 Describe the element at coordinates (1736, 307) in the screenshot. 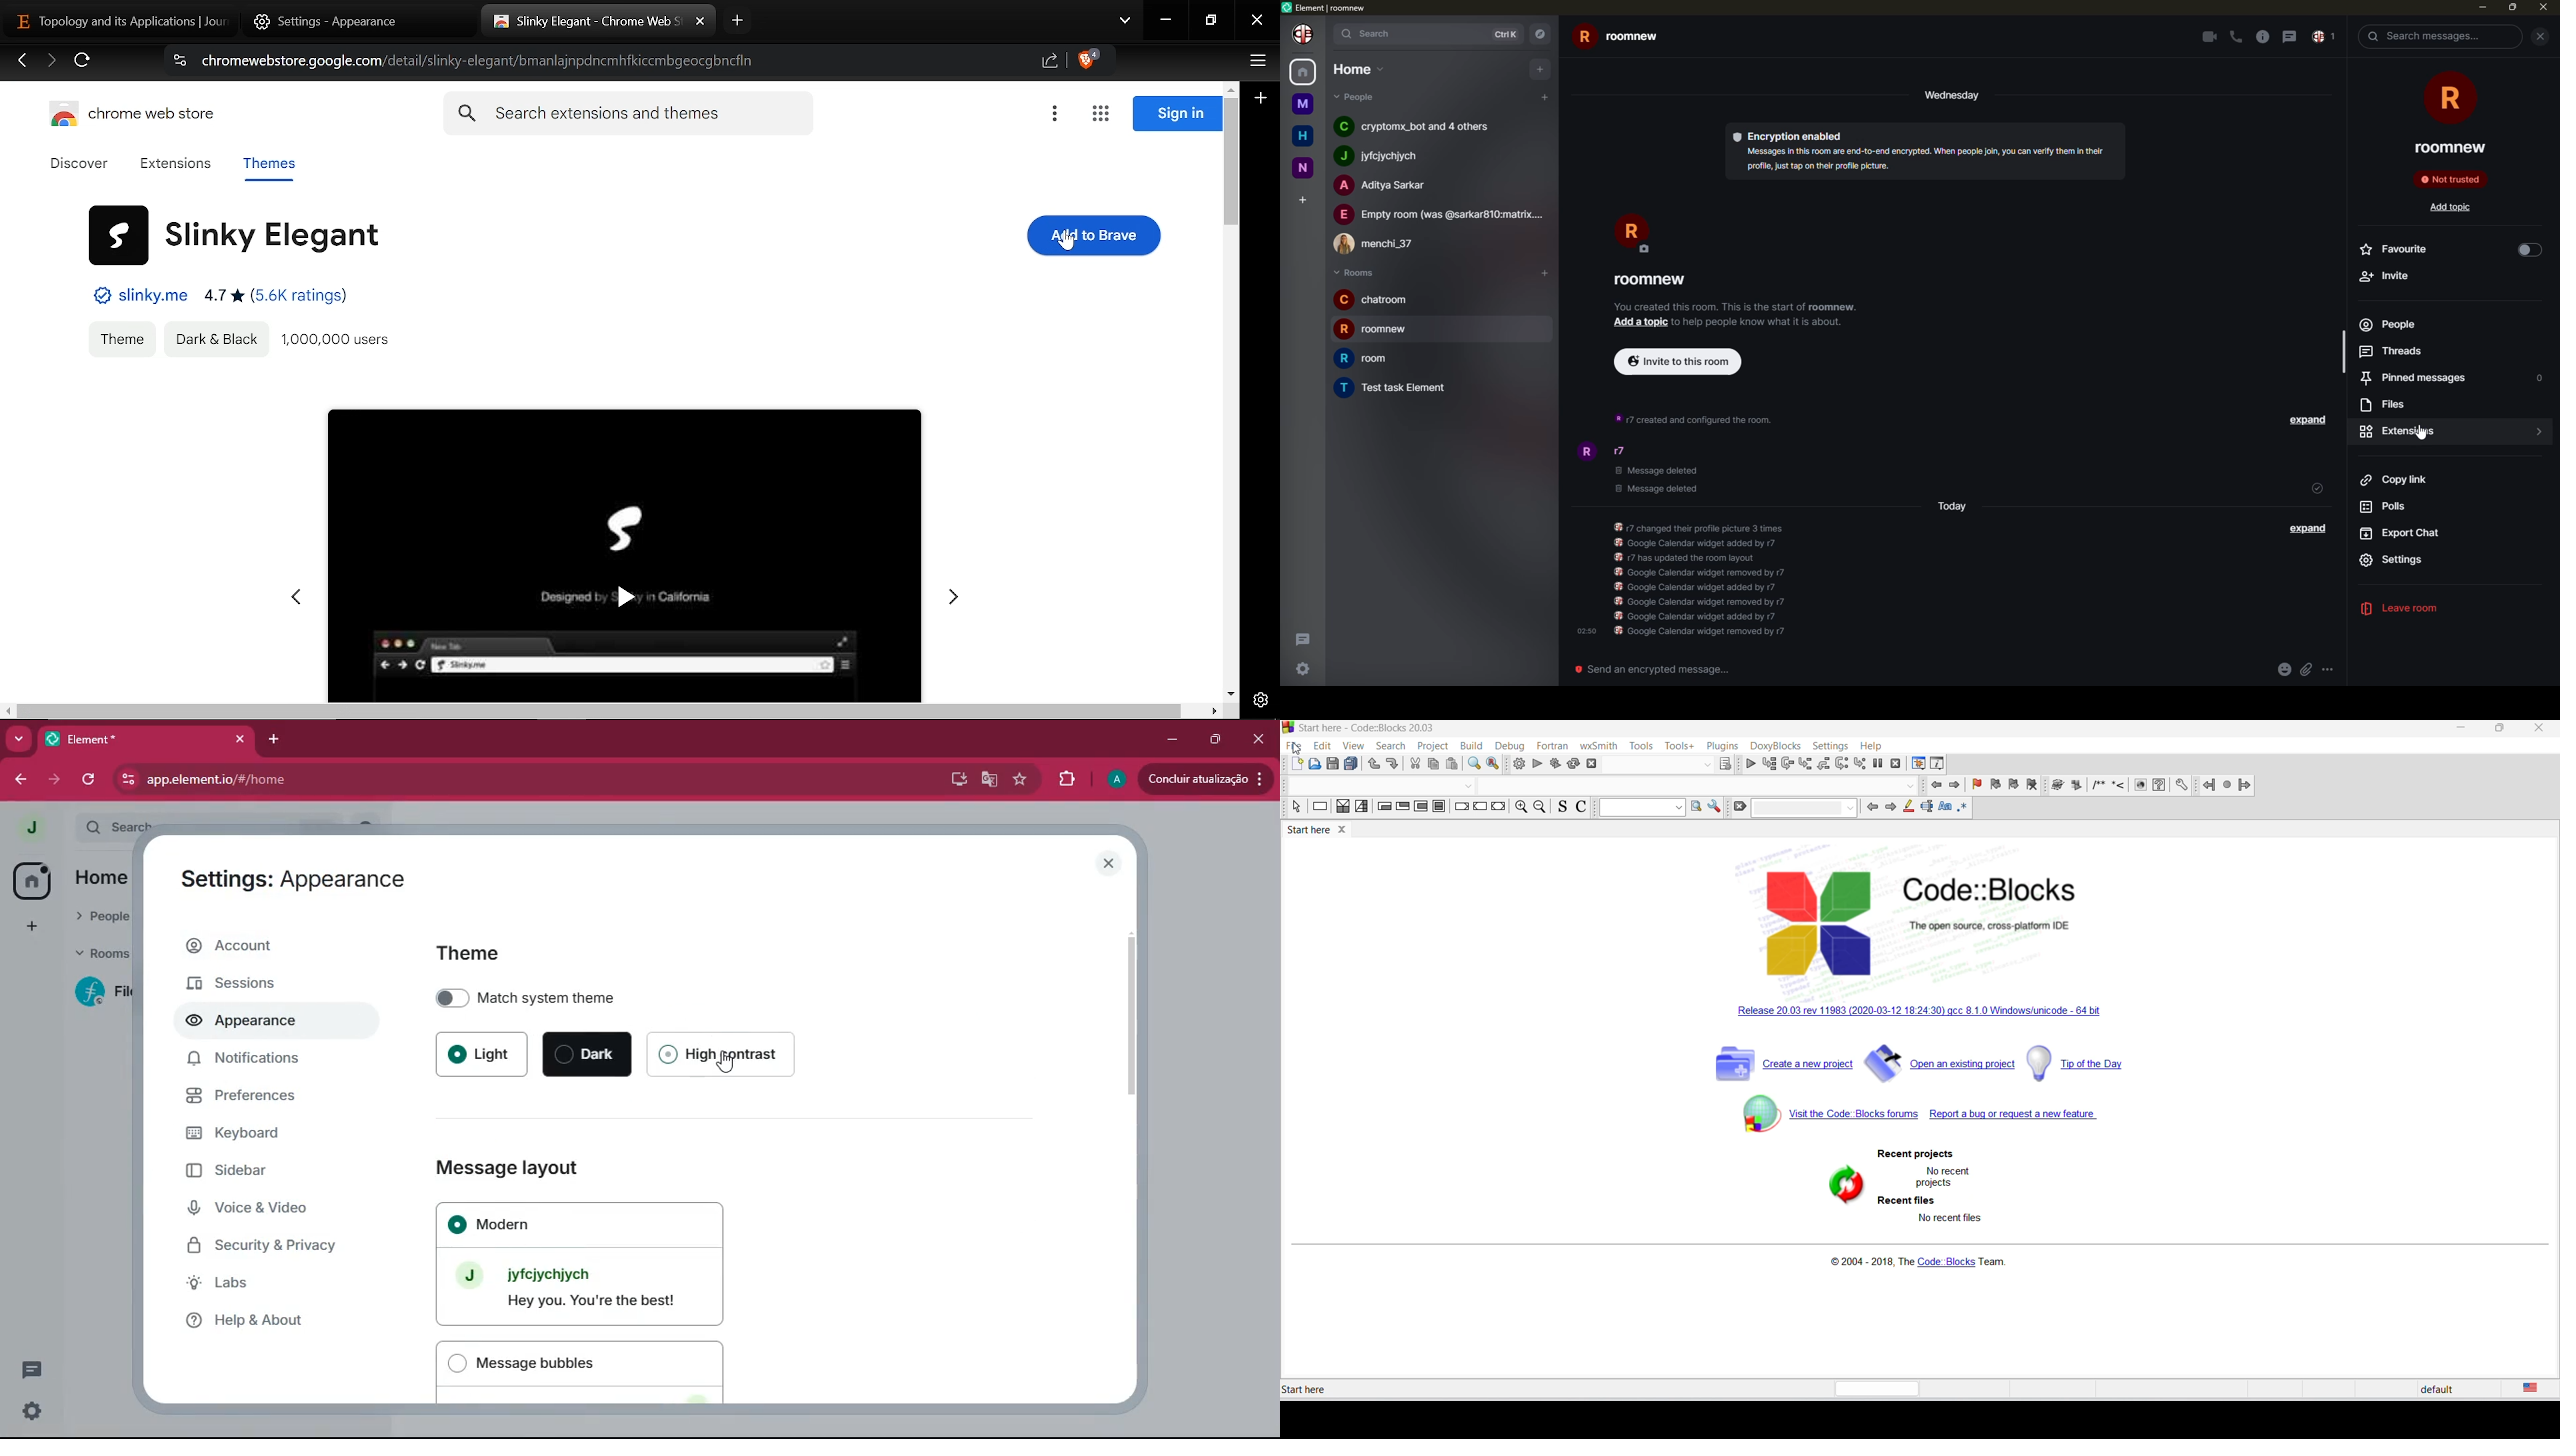

I see `info` at that location.